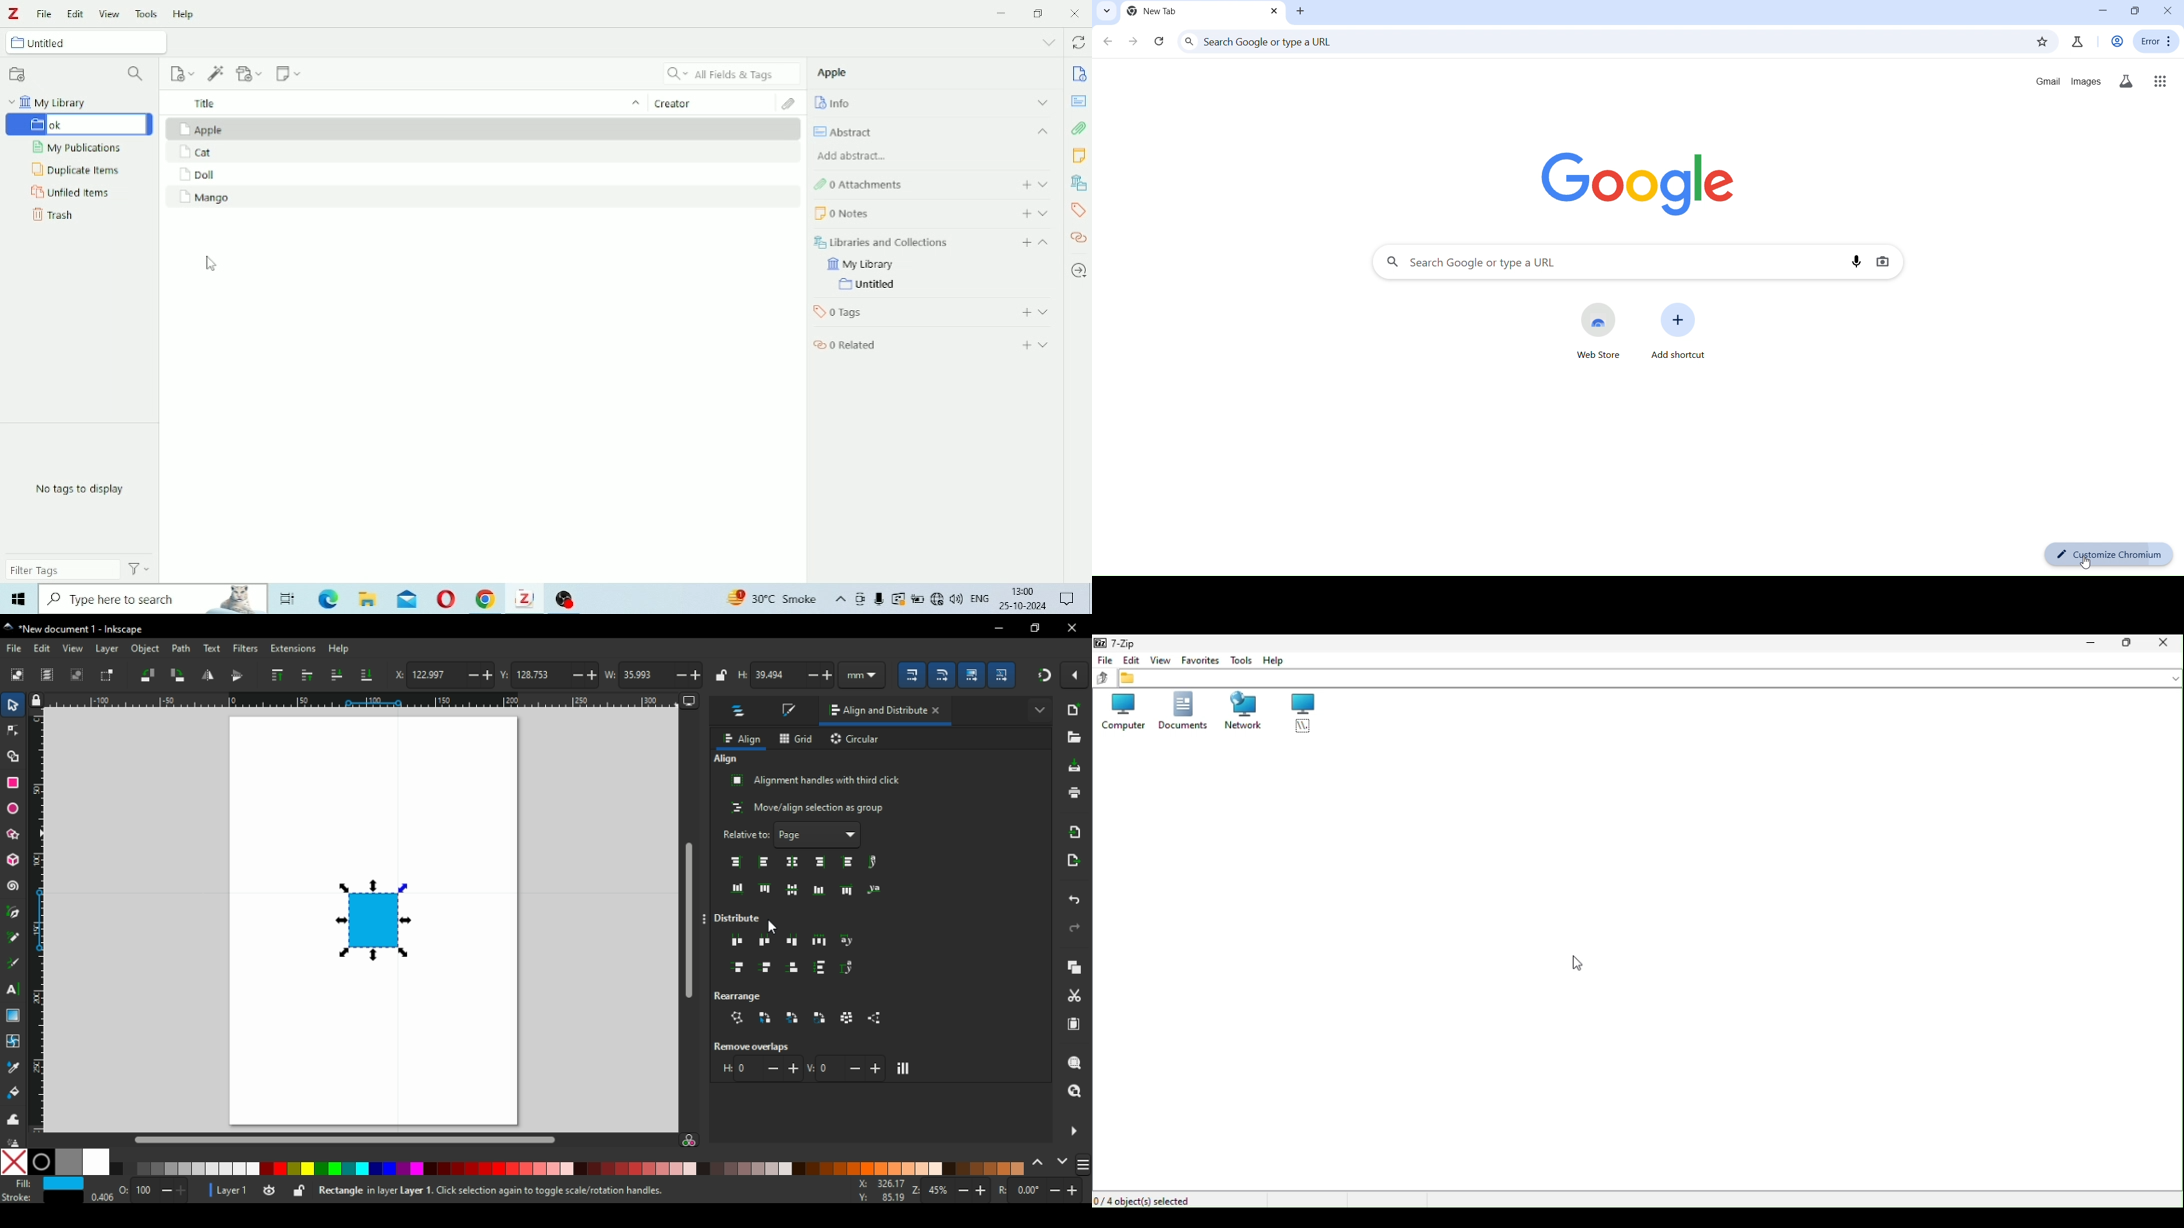  I want to click on distribute vertically with even spacing between centers, so click(768, 969).